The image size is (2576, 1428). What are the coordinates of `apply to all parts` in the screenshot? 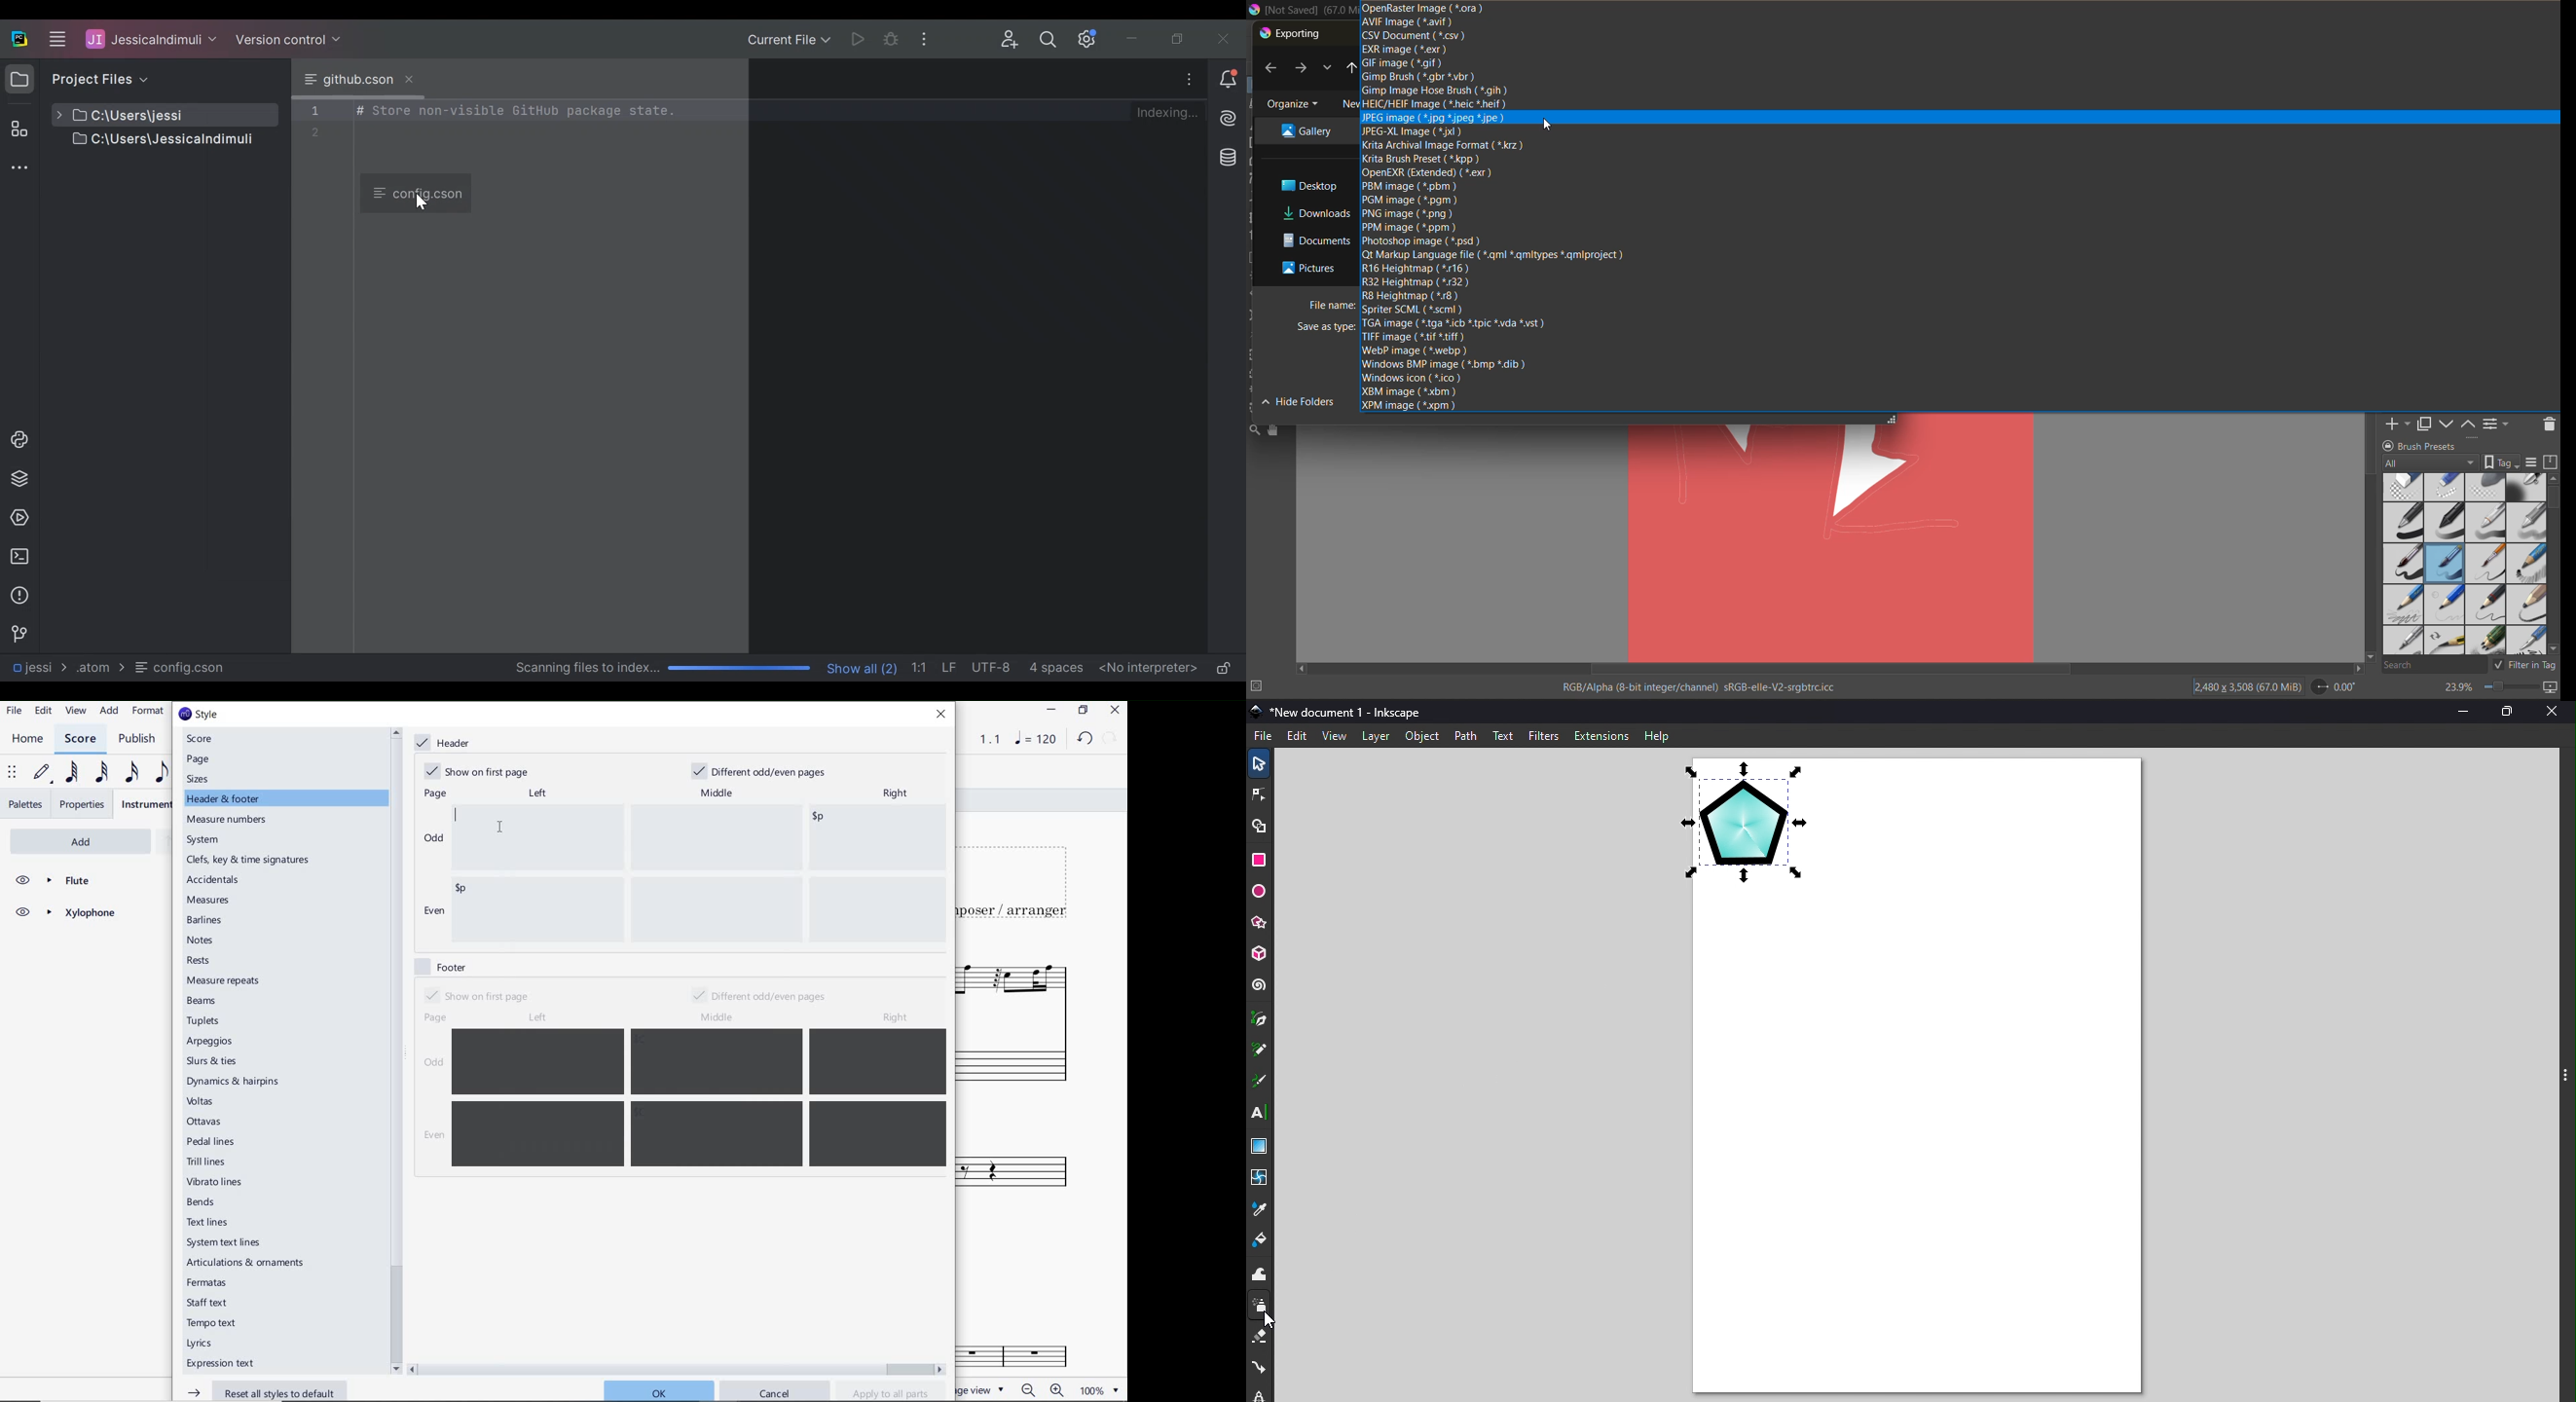 It's located at (892, 1393).